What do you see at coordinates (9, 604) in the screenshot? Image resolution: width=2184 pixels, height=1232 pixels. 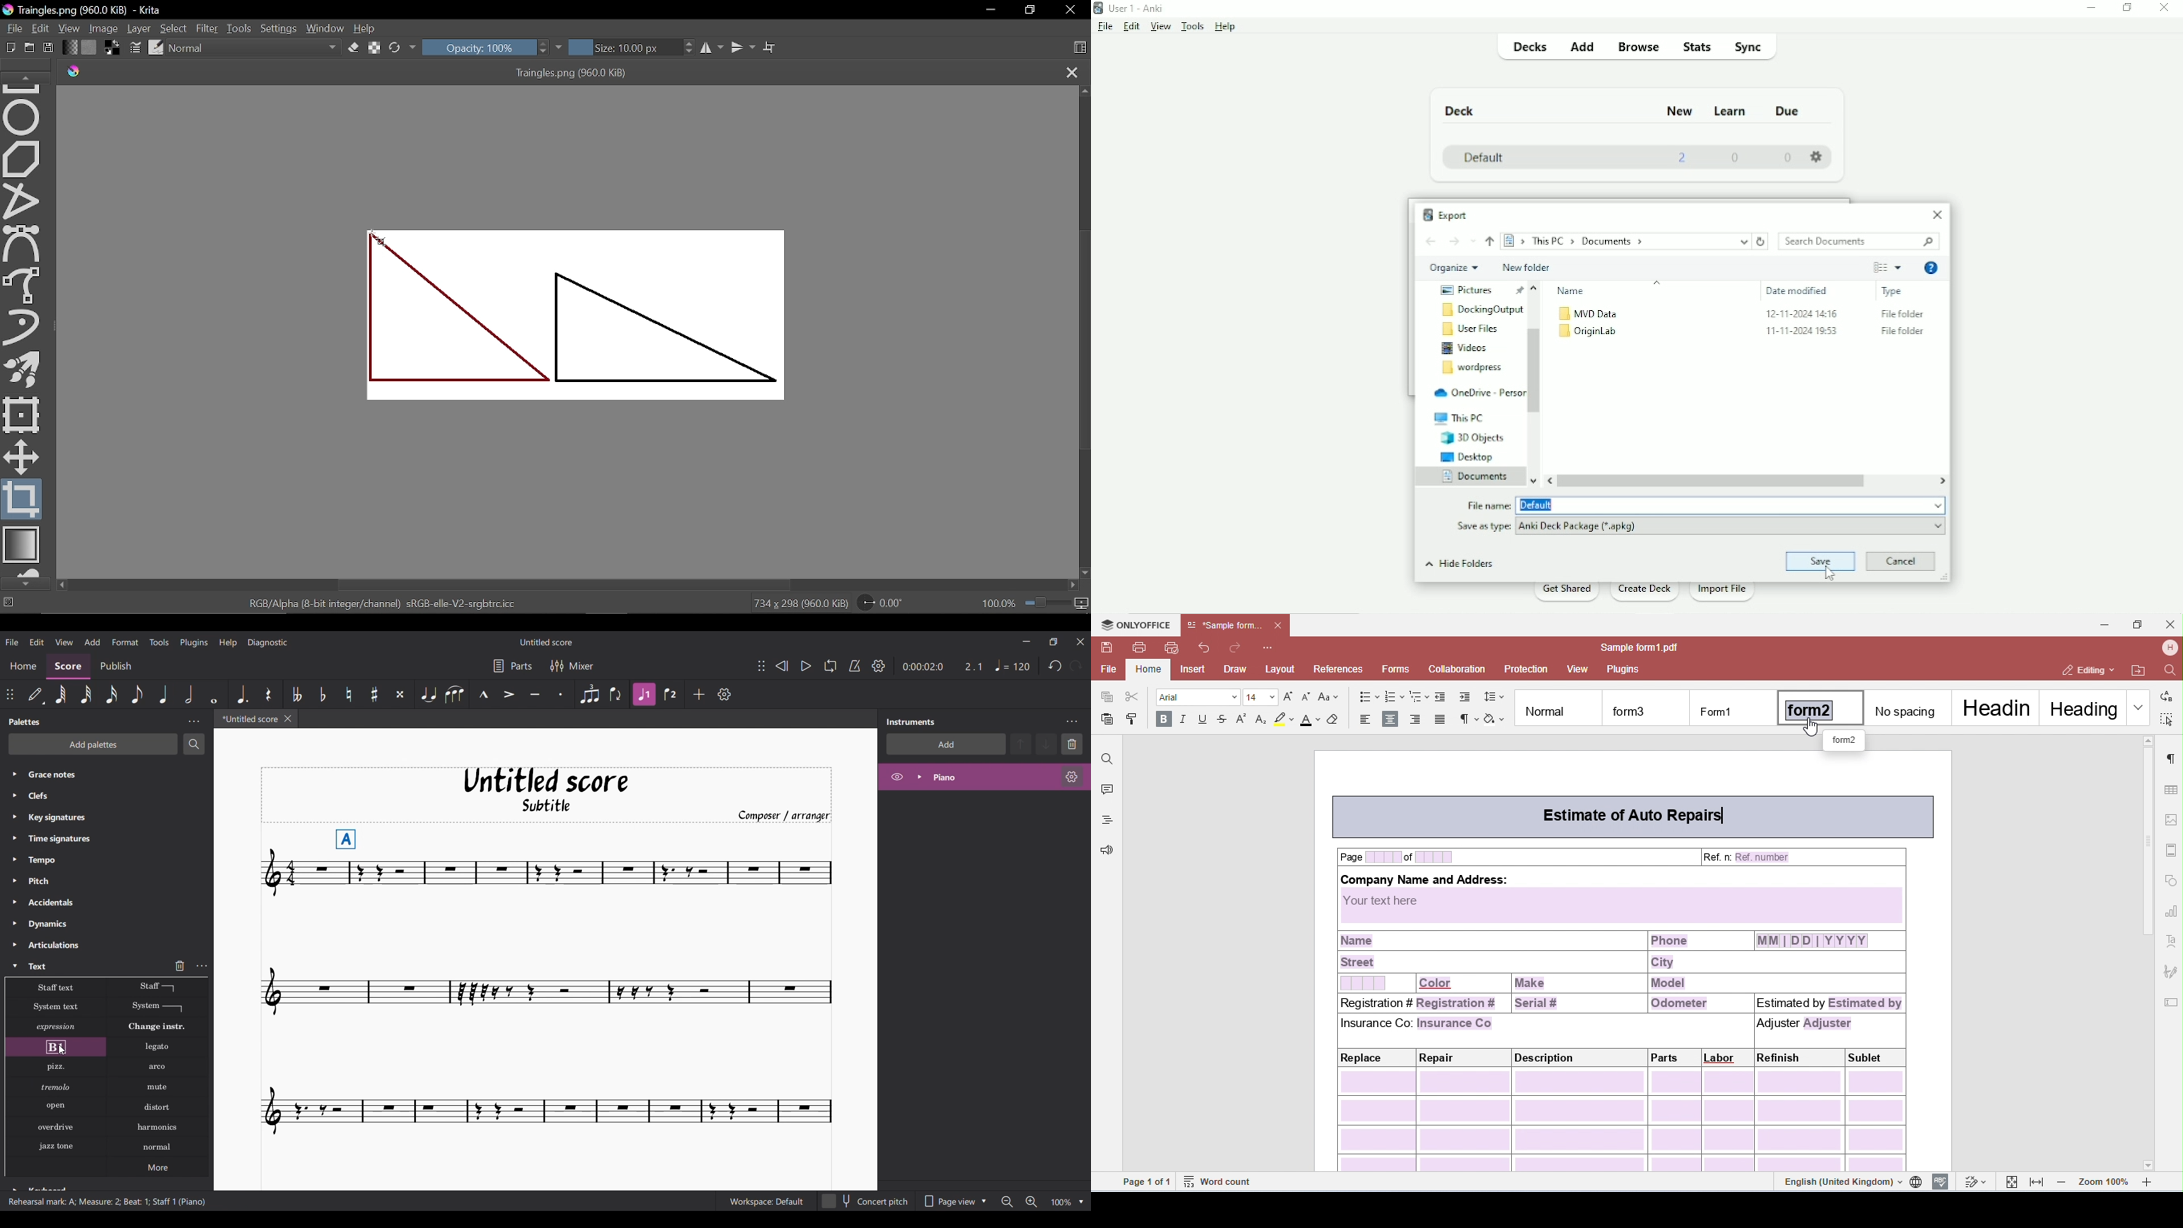 I see `No selection` at bounding box center [9, 604].